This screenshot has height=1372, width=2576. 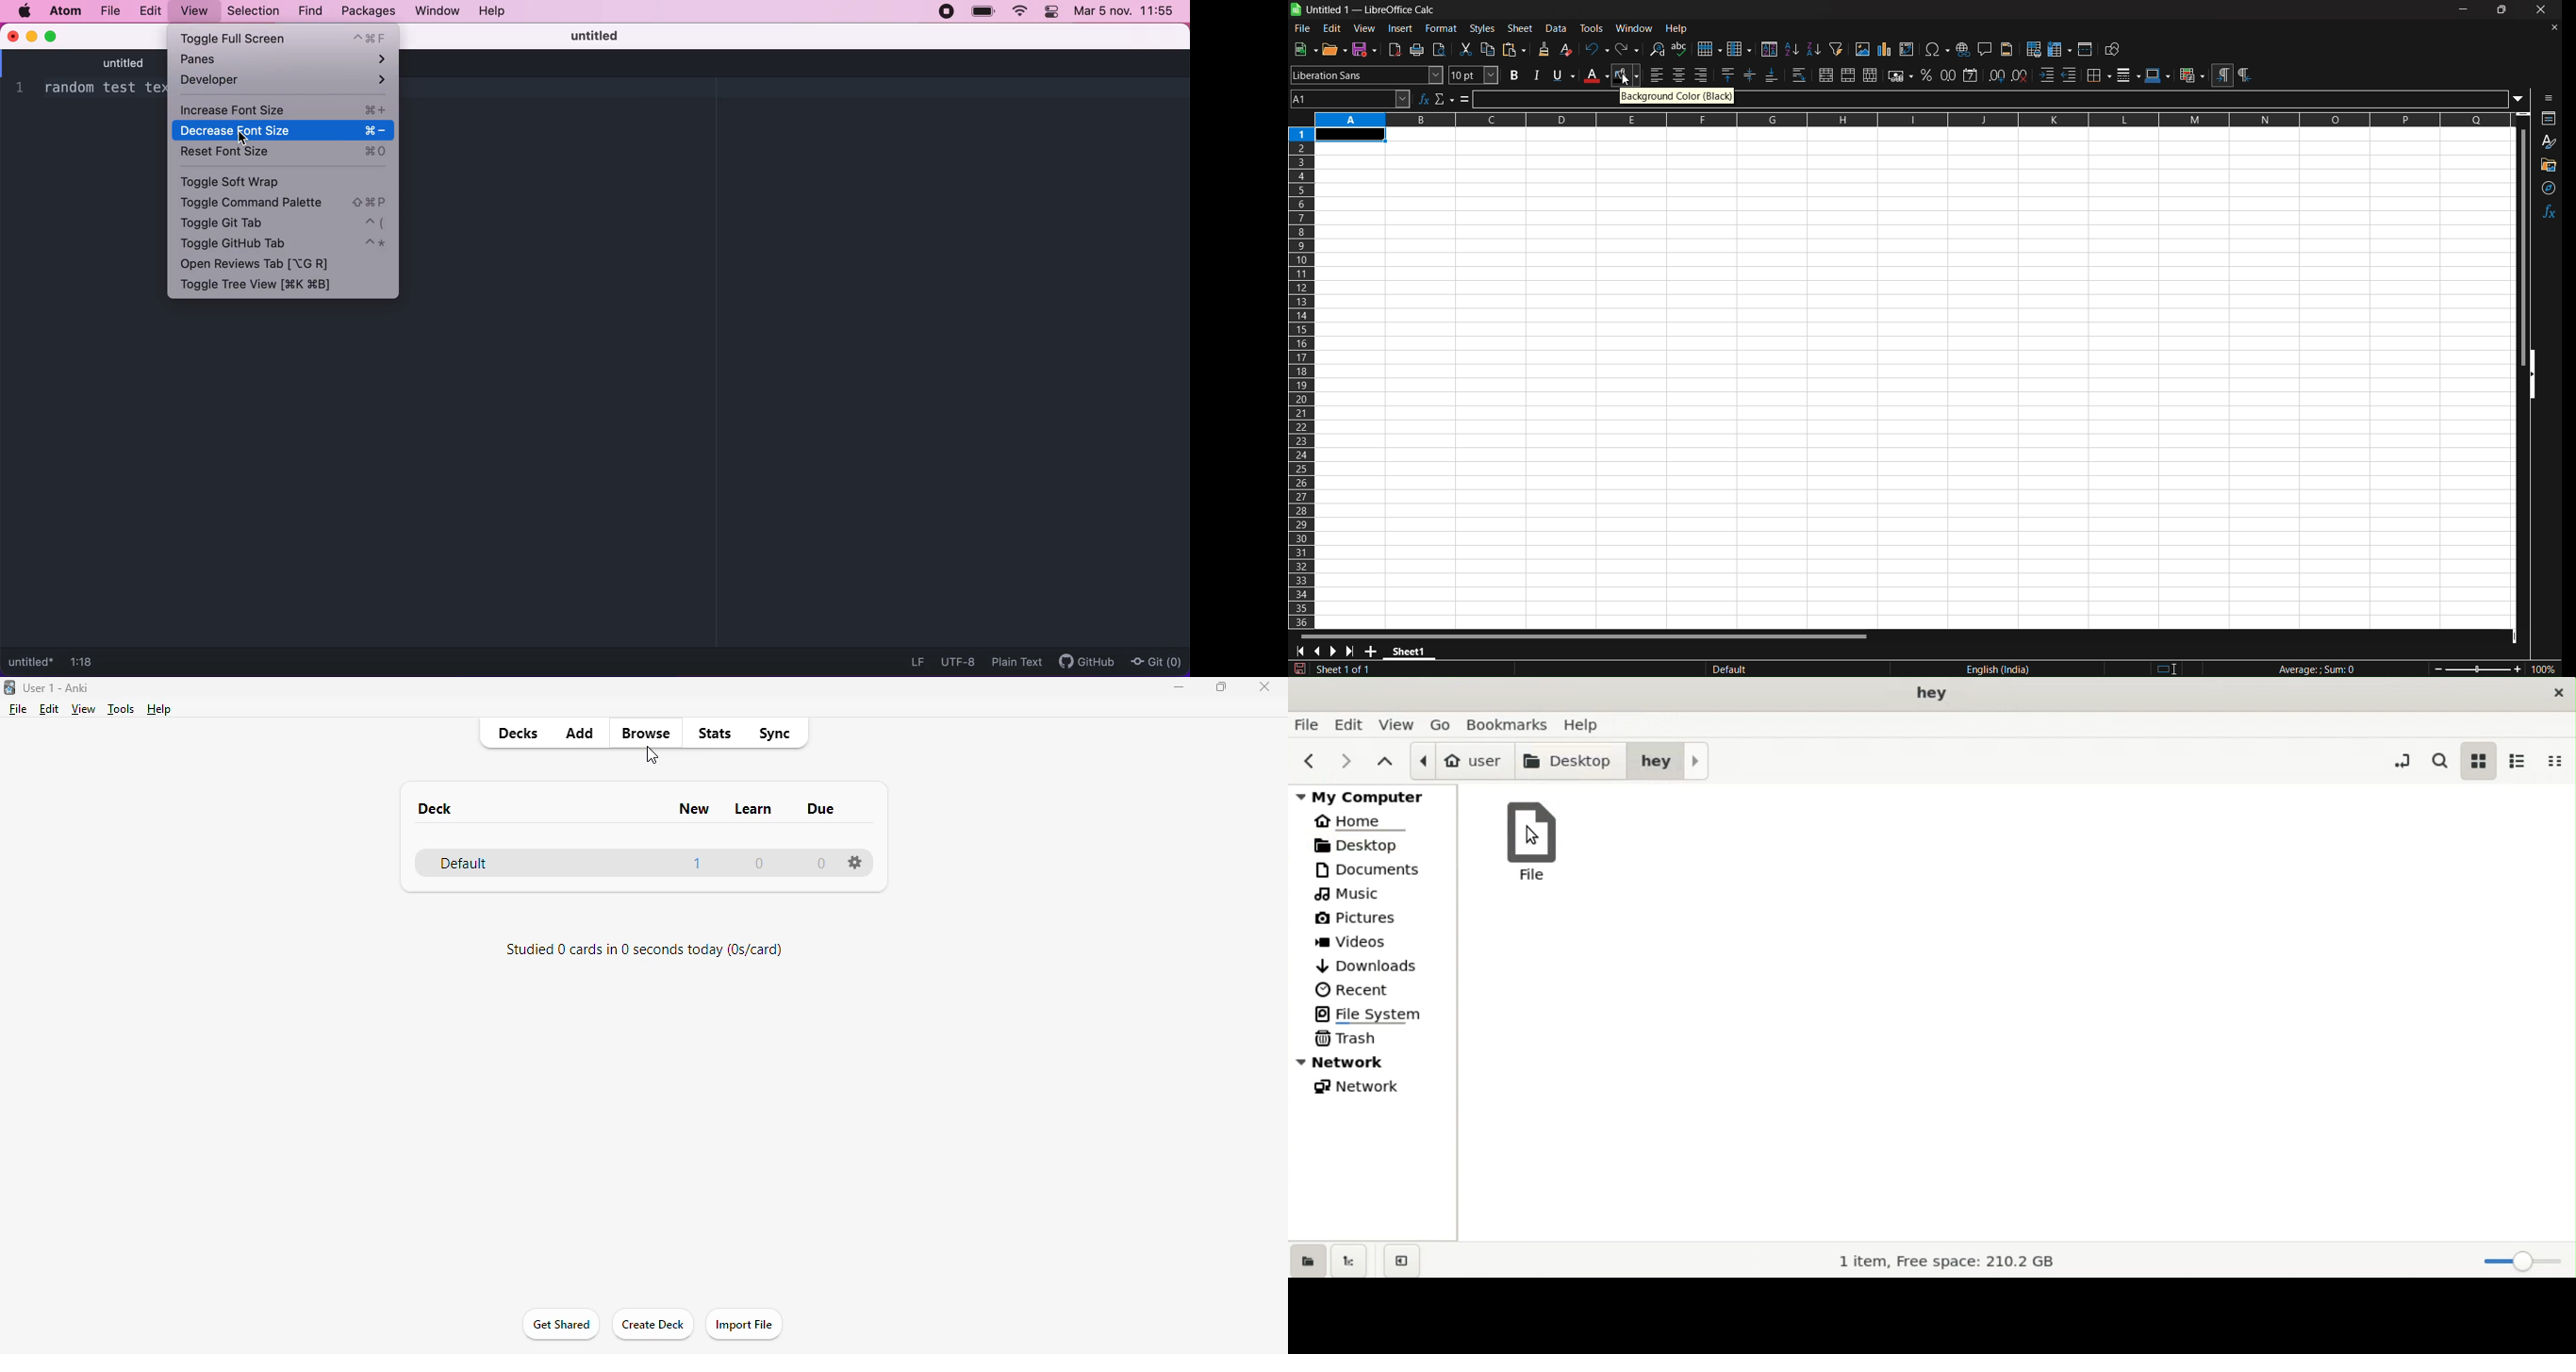 I want to click on data, so click(x=1556, y=29).